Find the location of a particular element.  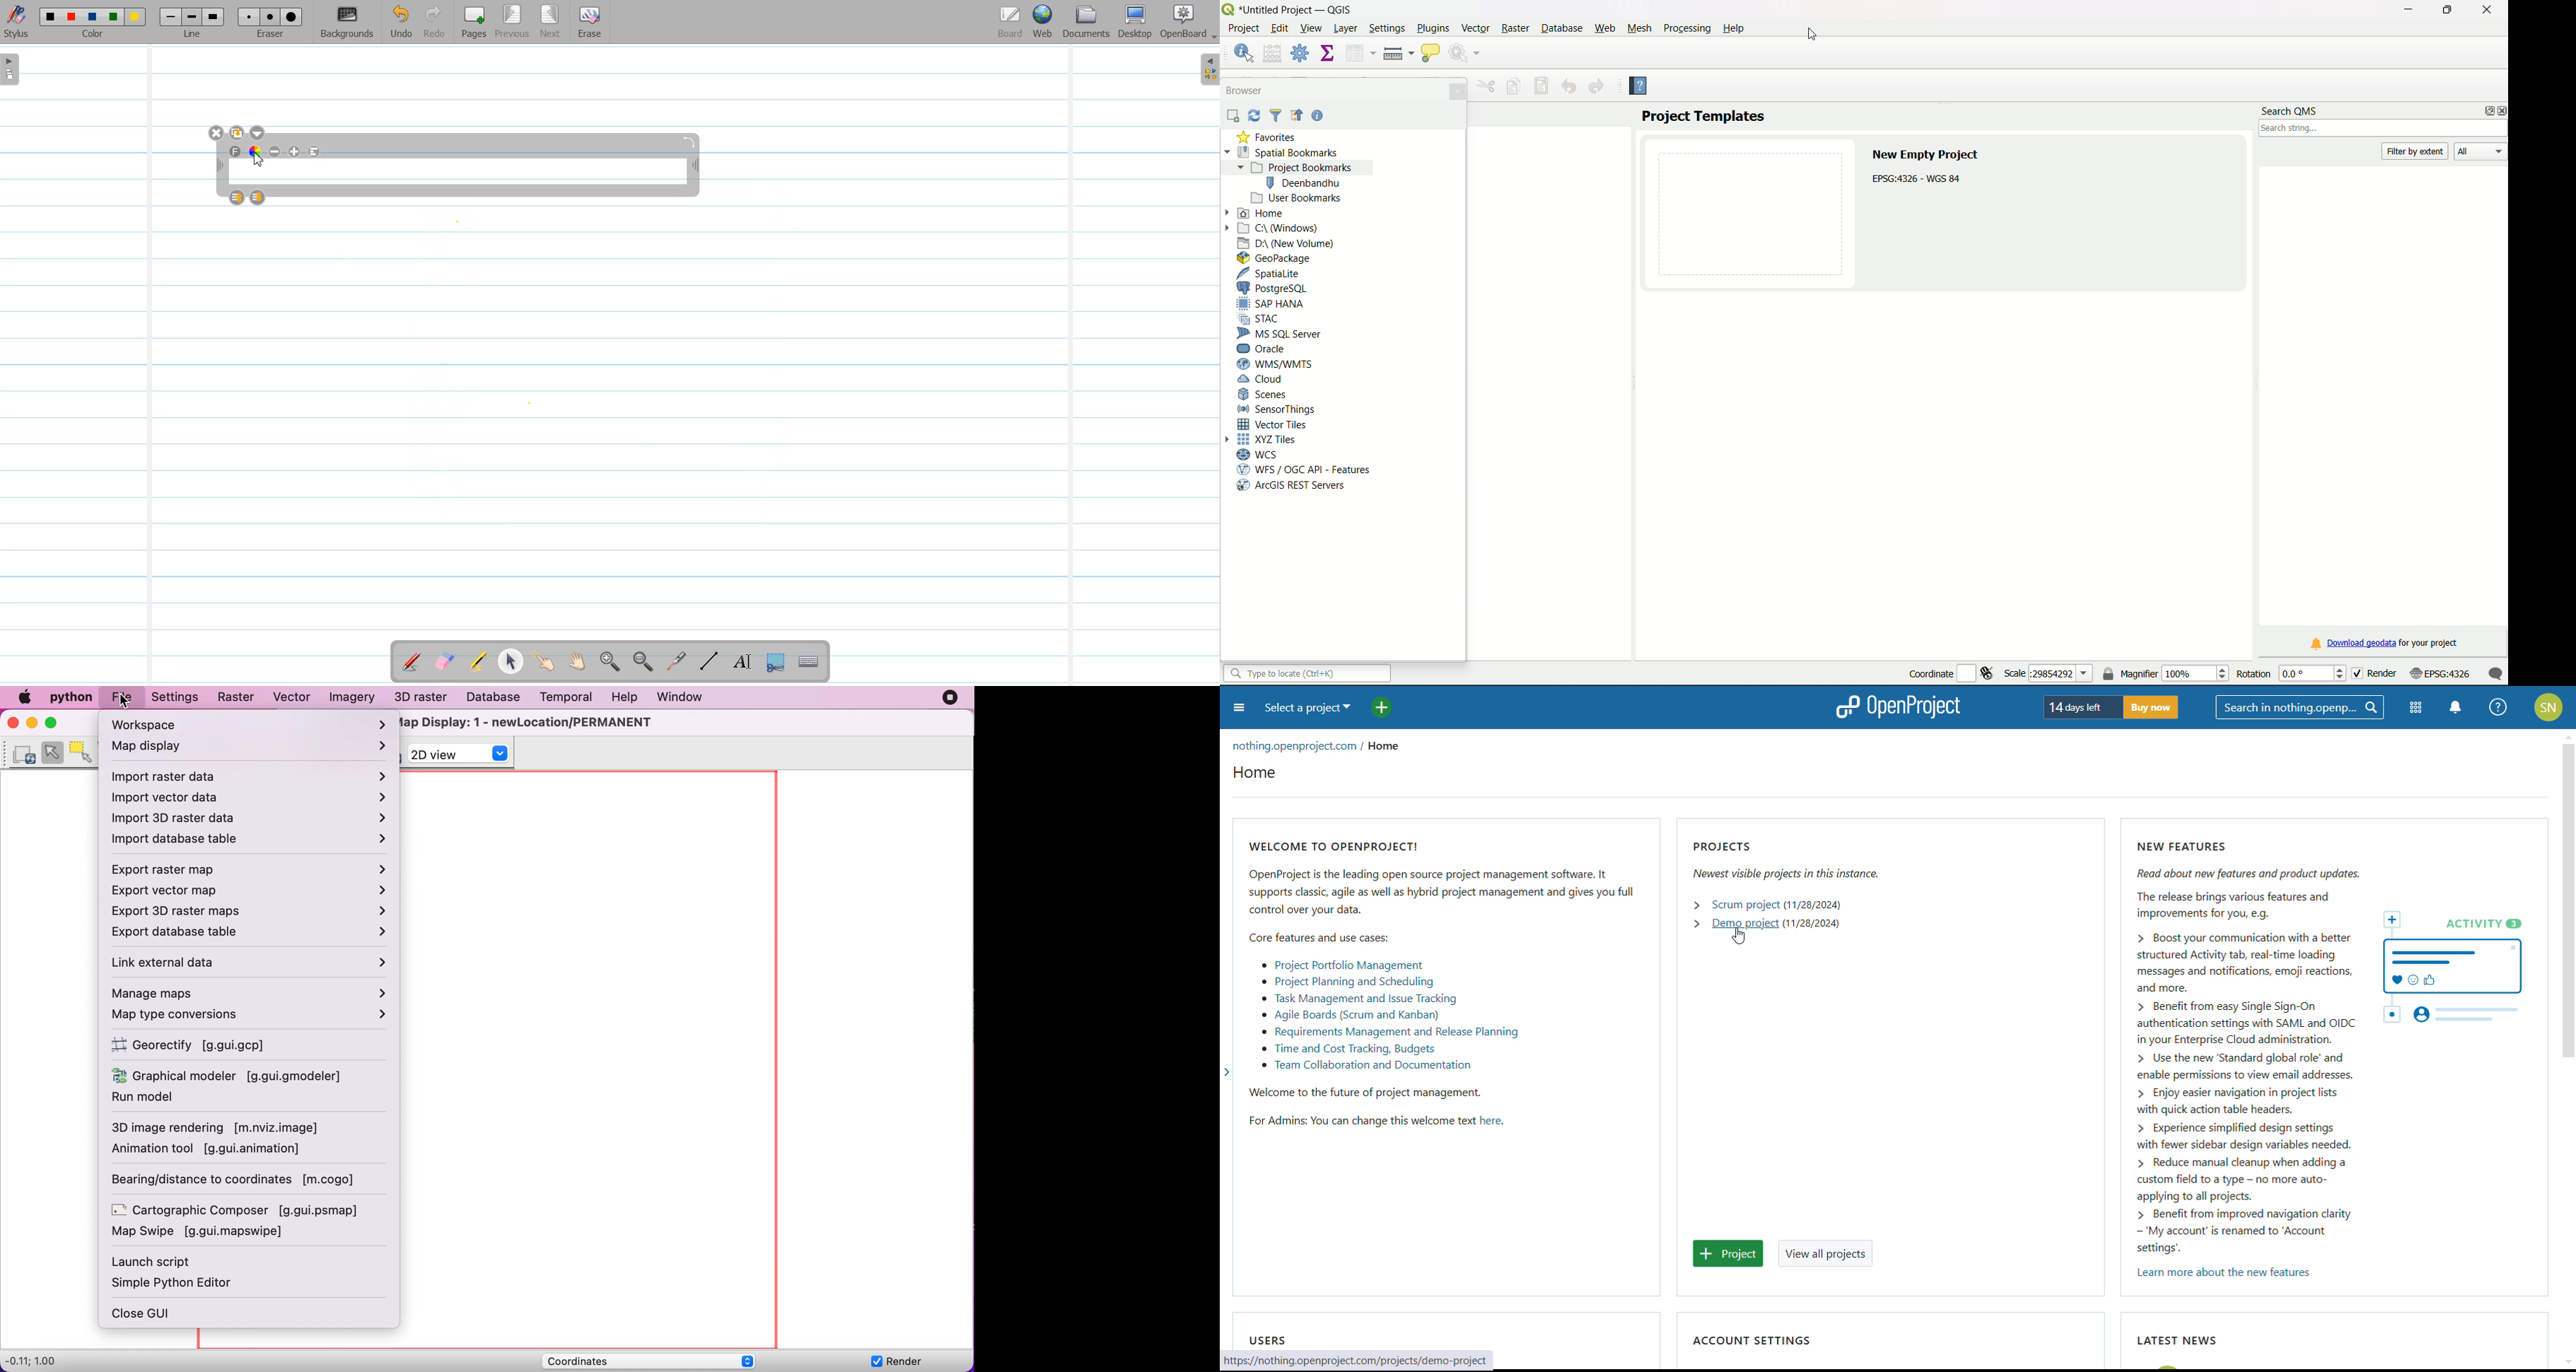

project bookmarks is located at coordinates (1302, 167).